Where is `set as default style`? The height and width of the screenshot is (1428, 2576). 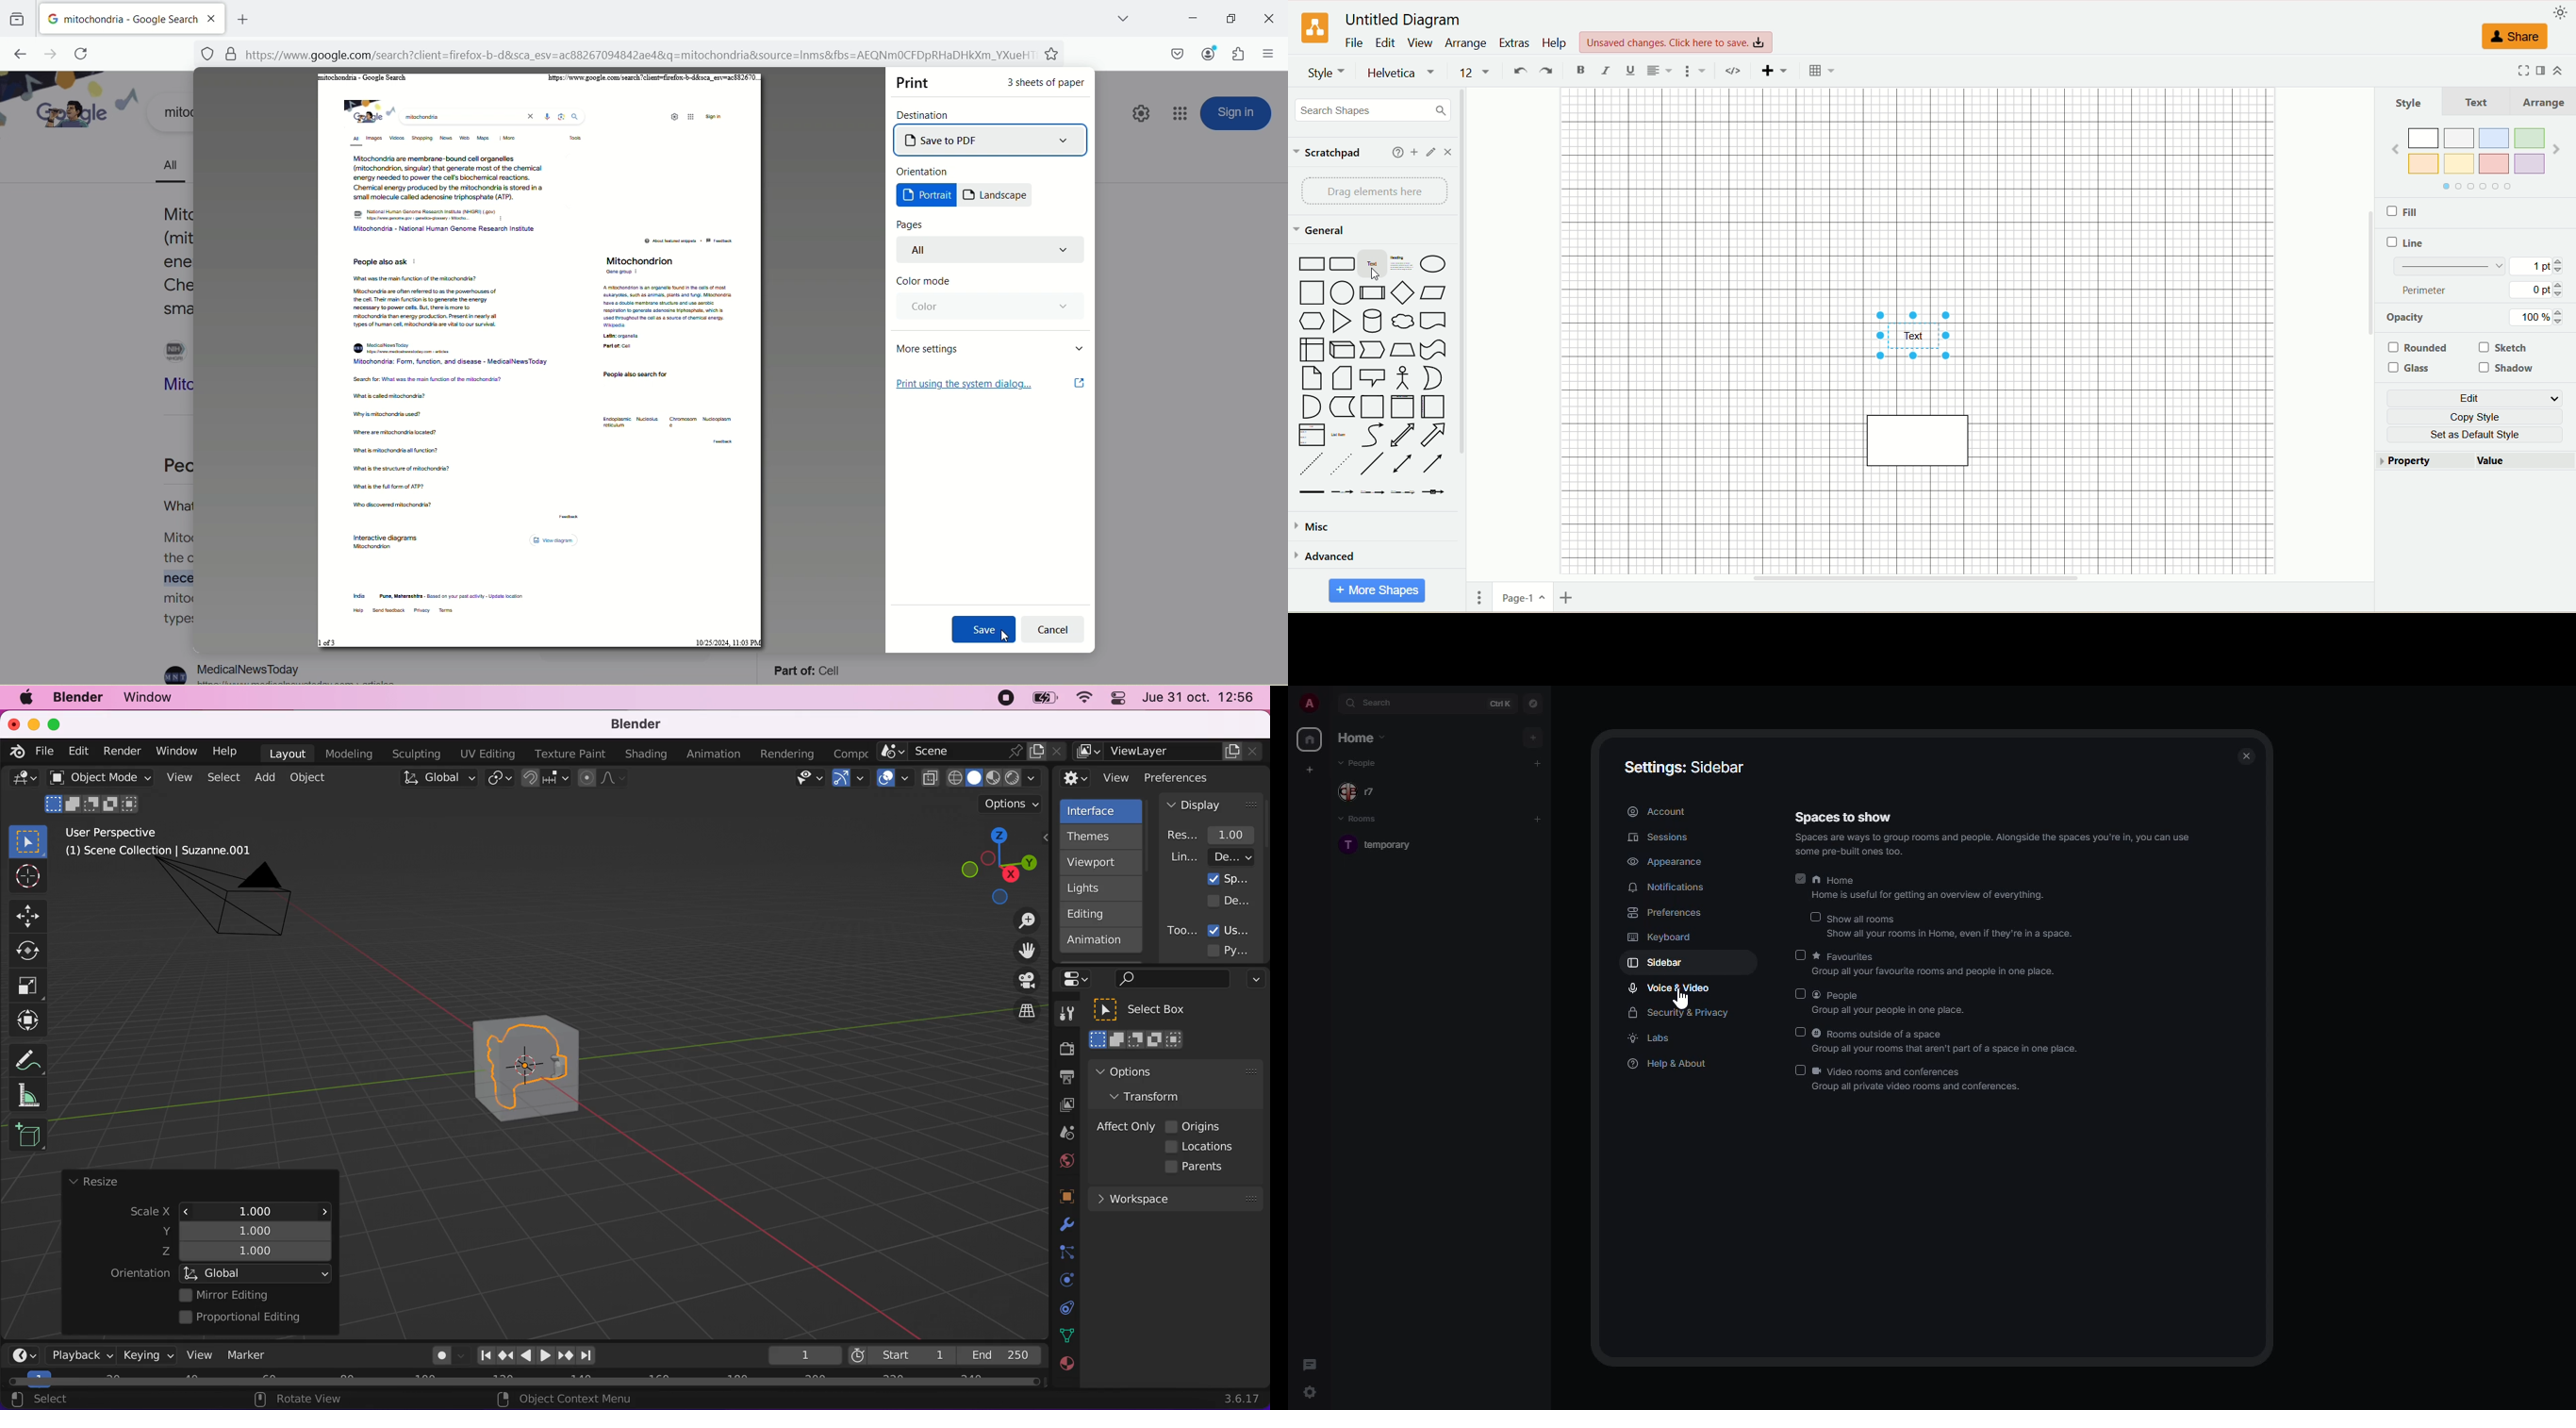
set as default style is located at coordinates (2479, 435).